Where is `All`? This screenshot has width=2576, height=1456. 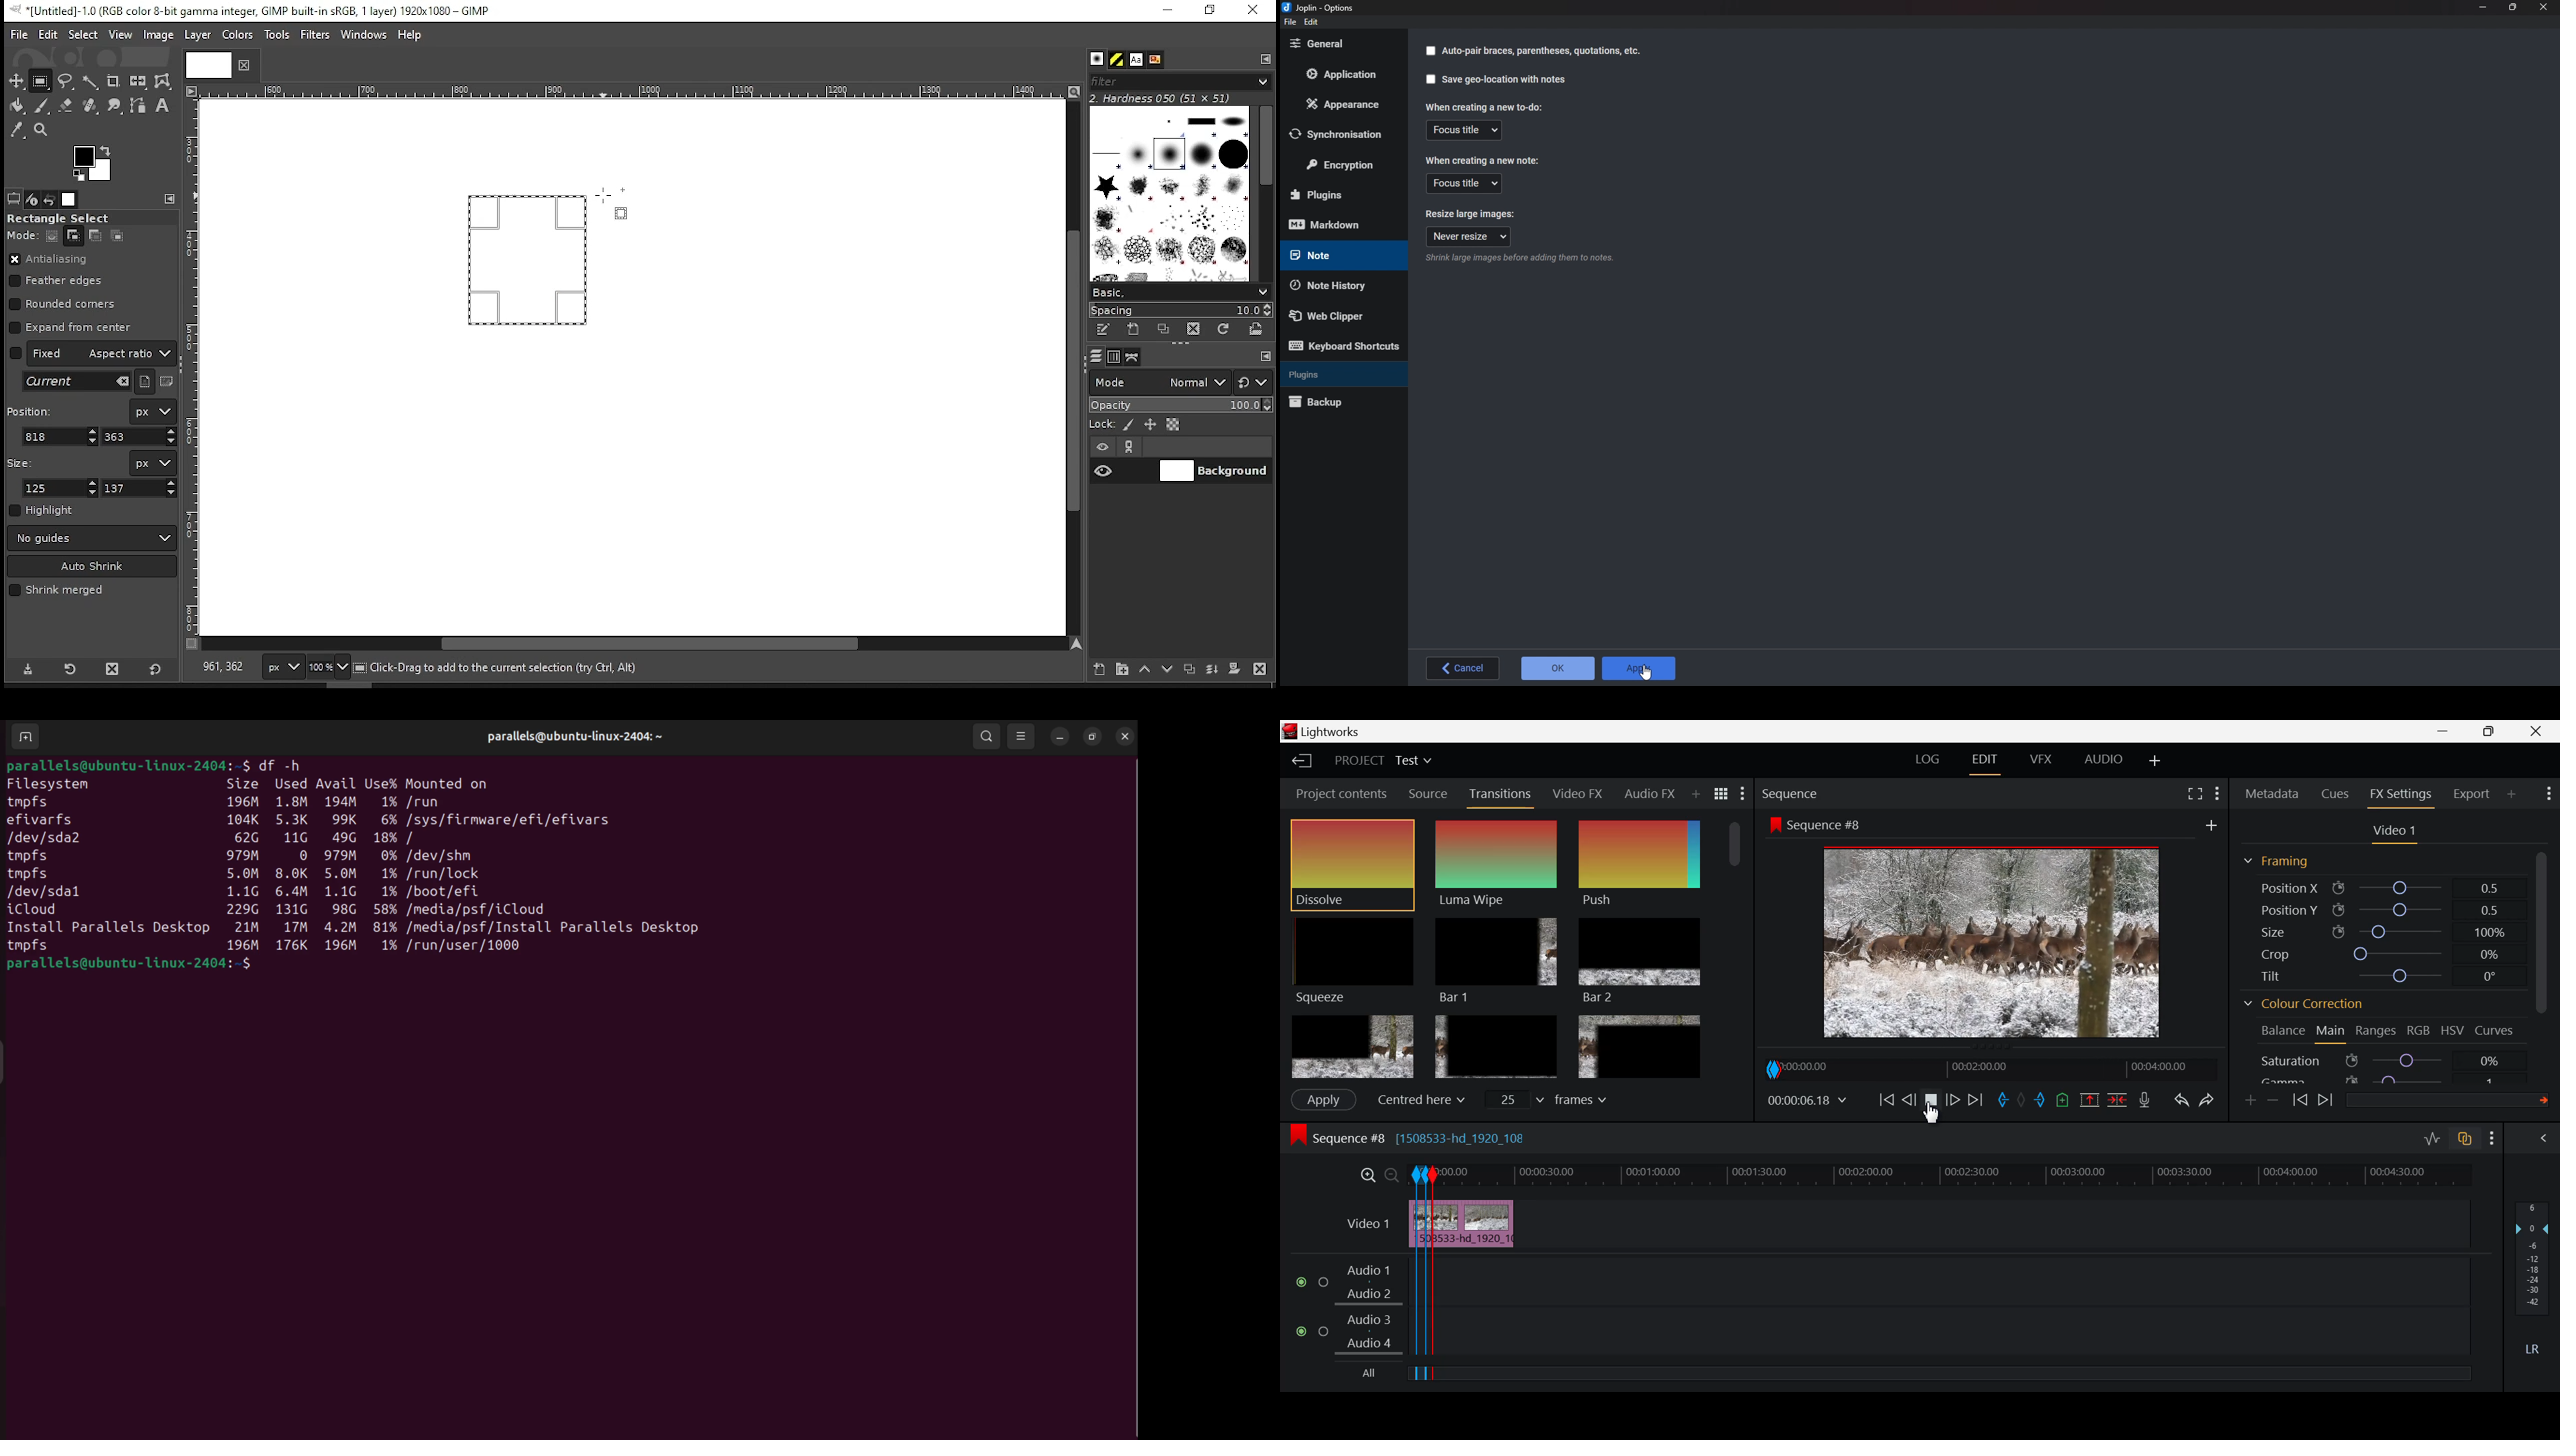 All is located at coordinates (1372, 1374).